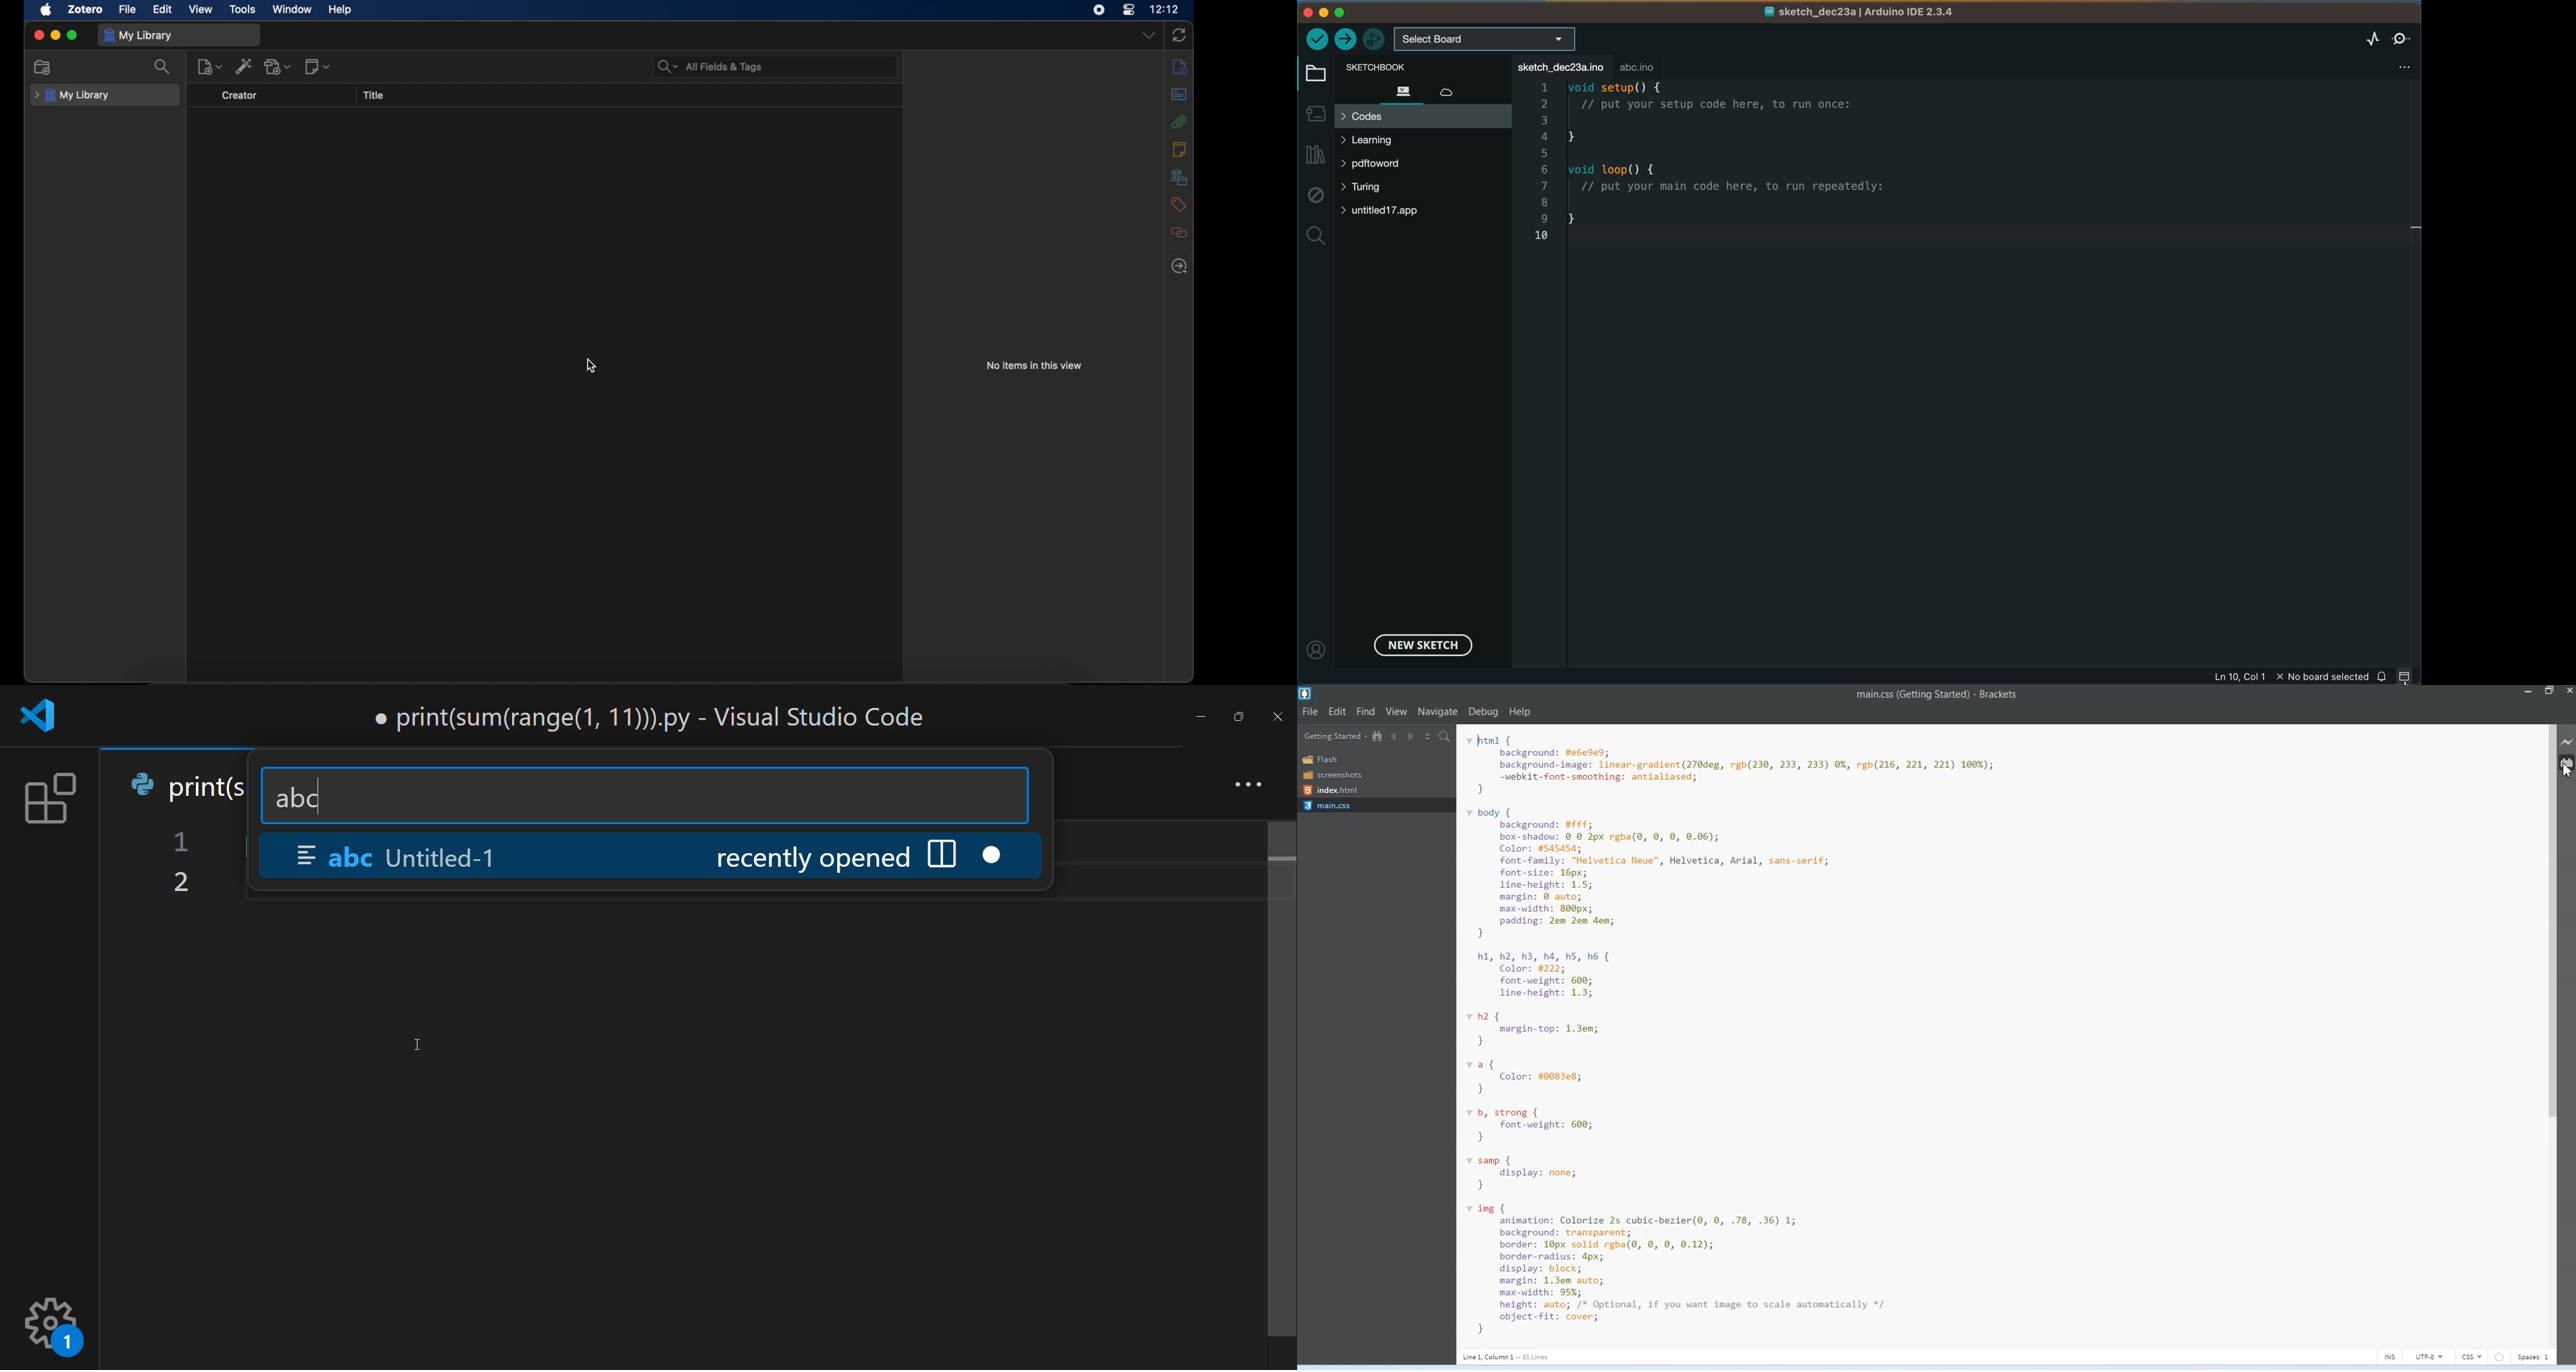  What do you see at coordinates (183, 780) in the screenshot?
I see `print(s` at bounding box center [183, 780].